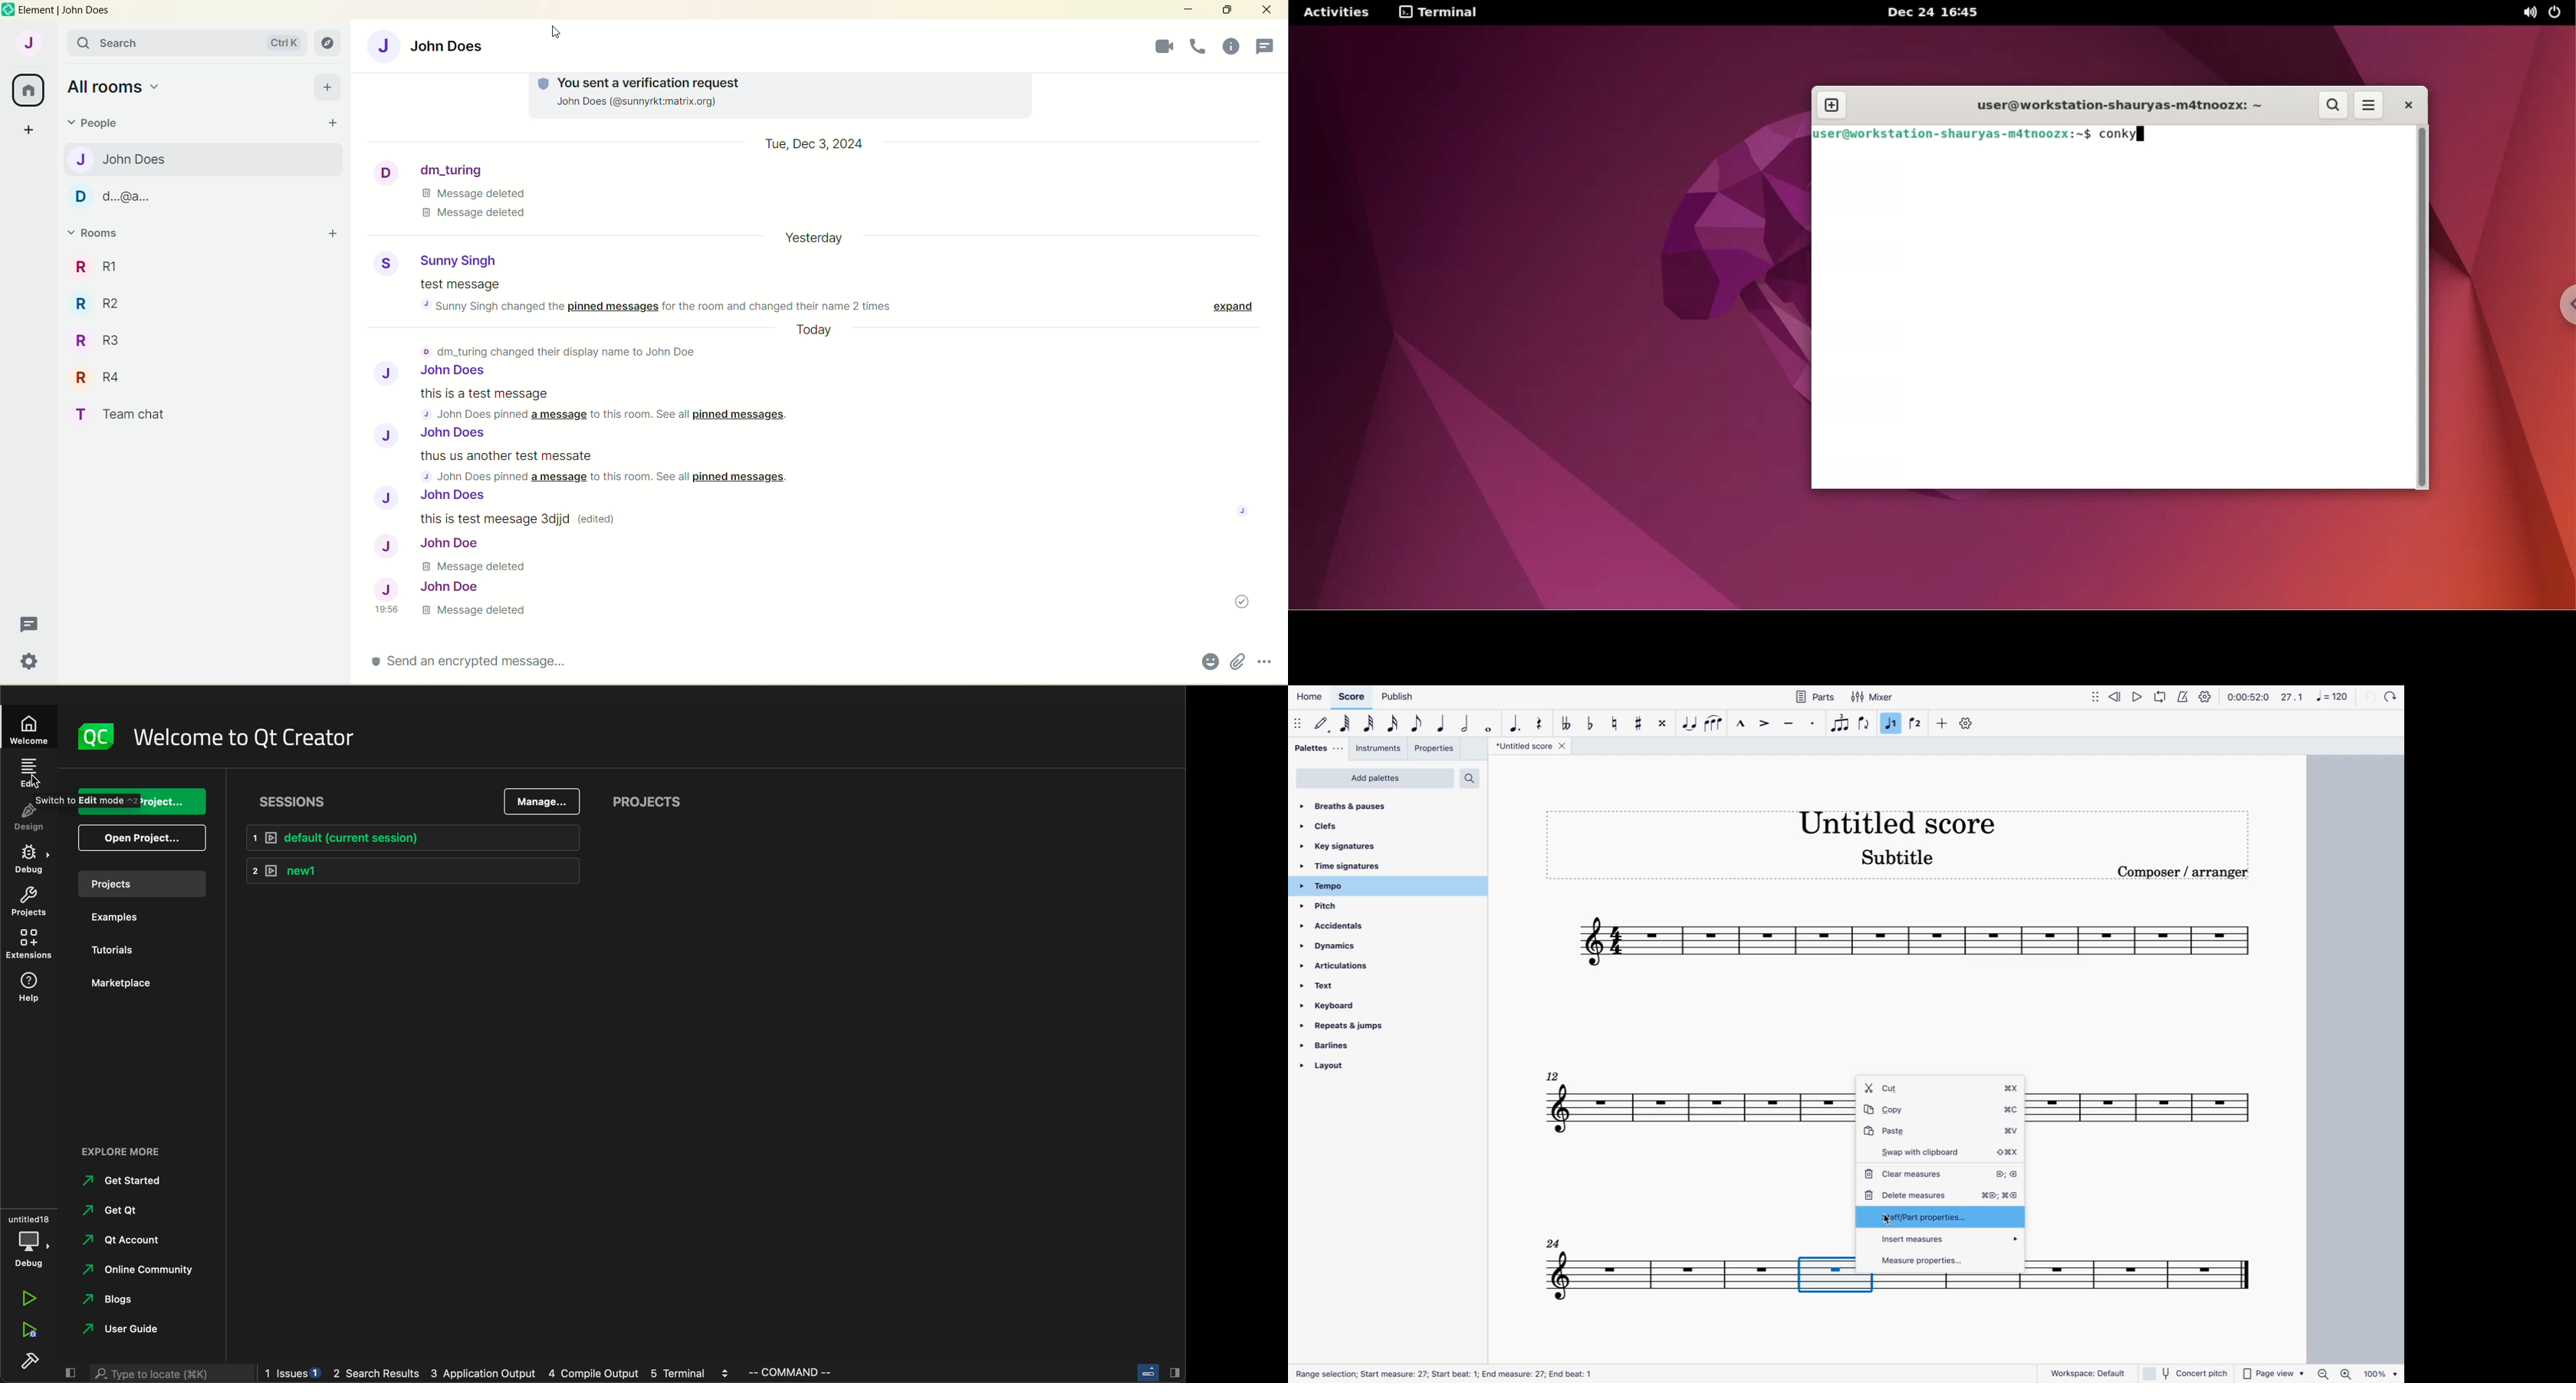 The width and height of the screenshot is (2576, 1400). Describe the element at coordinates (480, 566) in the screenshot. I see `Message deleted` at that location.